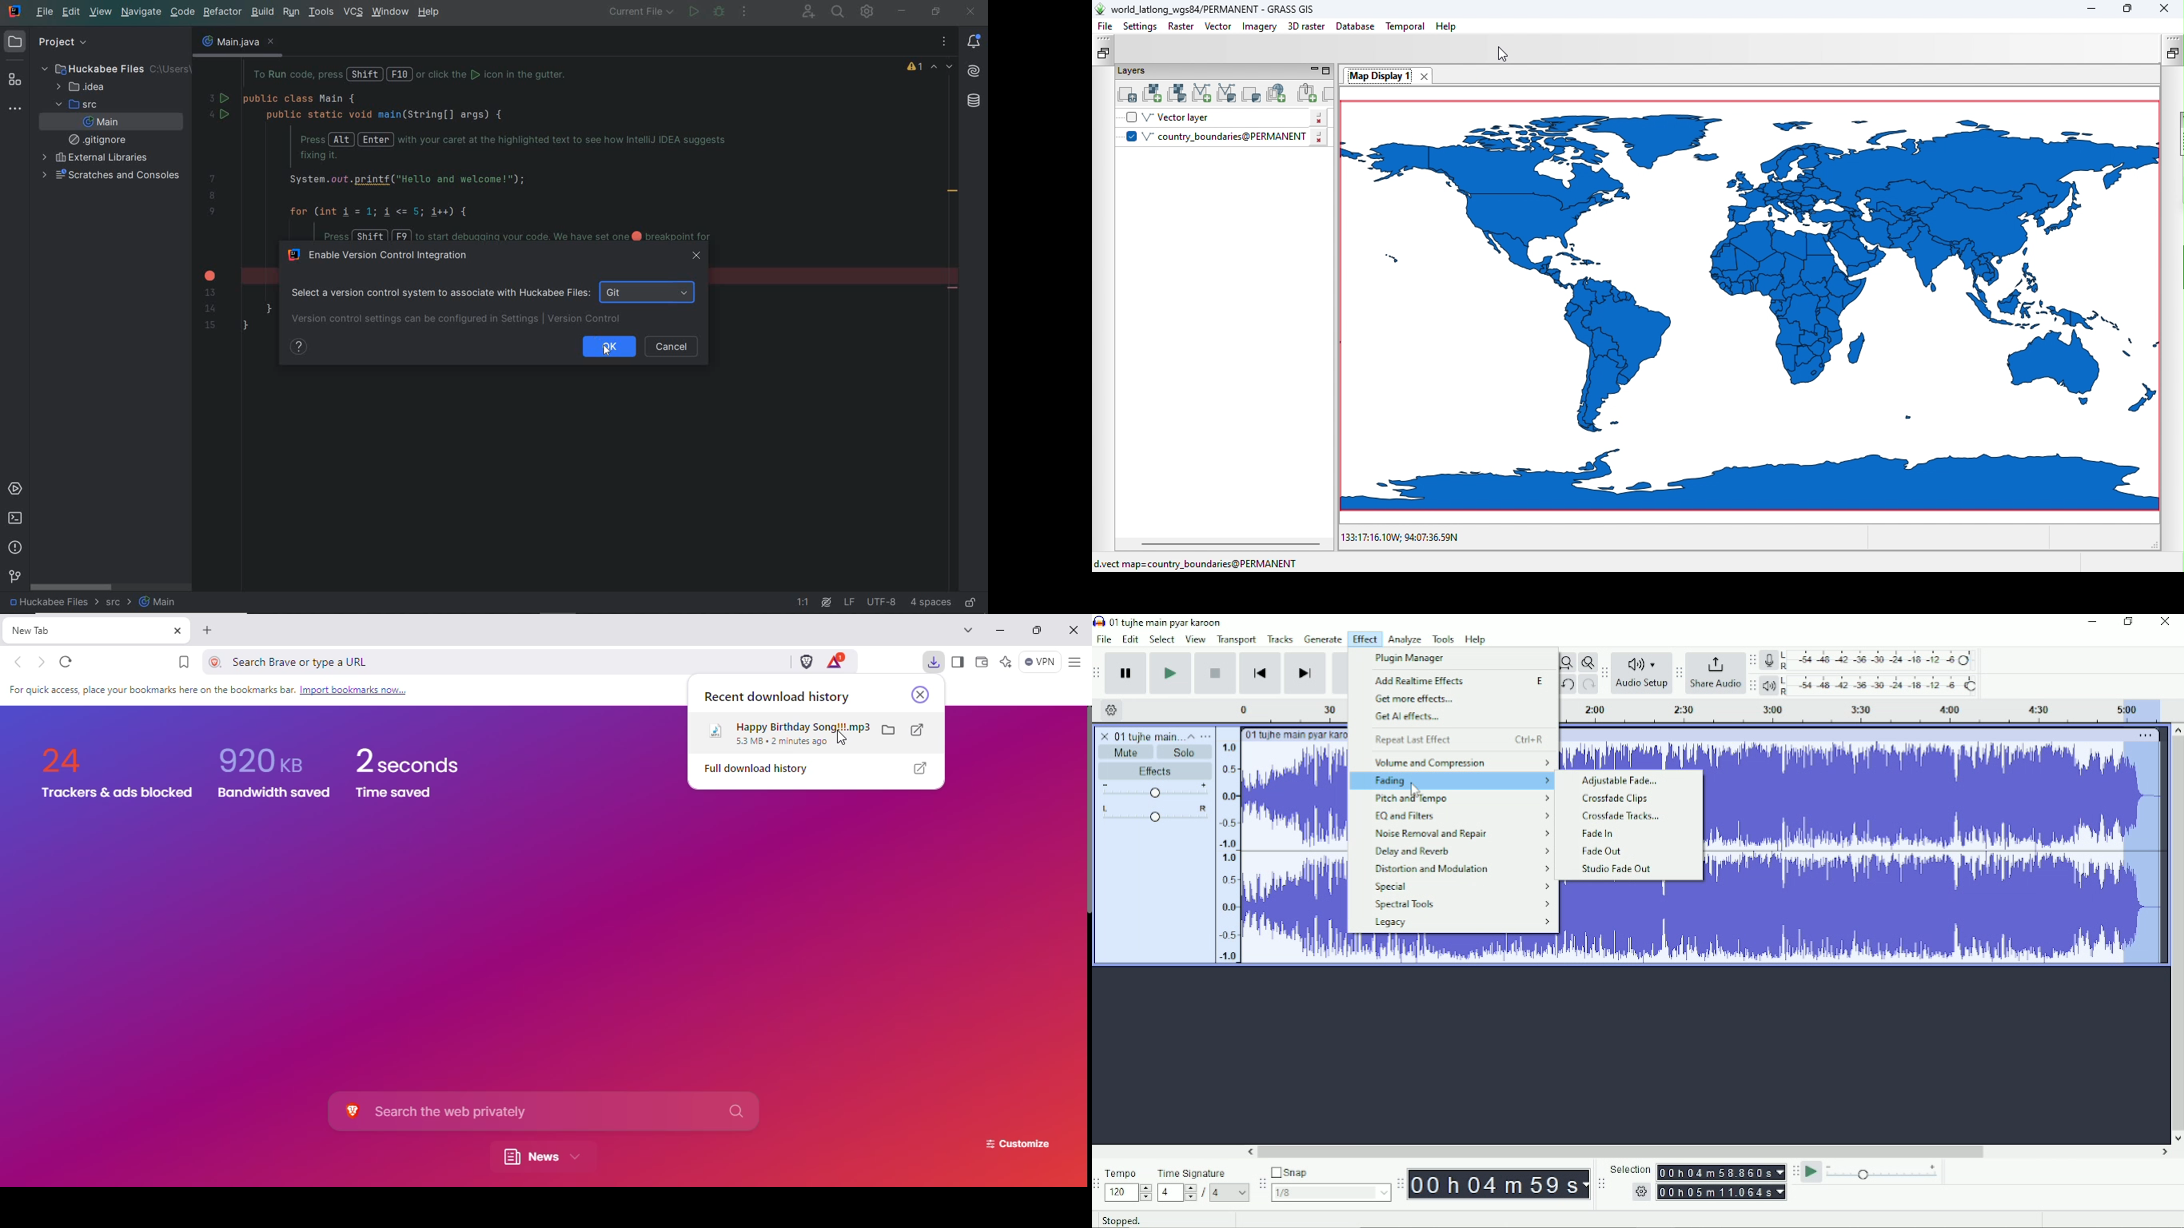  I want to click on open, so click(917, 730).